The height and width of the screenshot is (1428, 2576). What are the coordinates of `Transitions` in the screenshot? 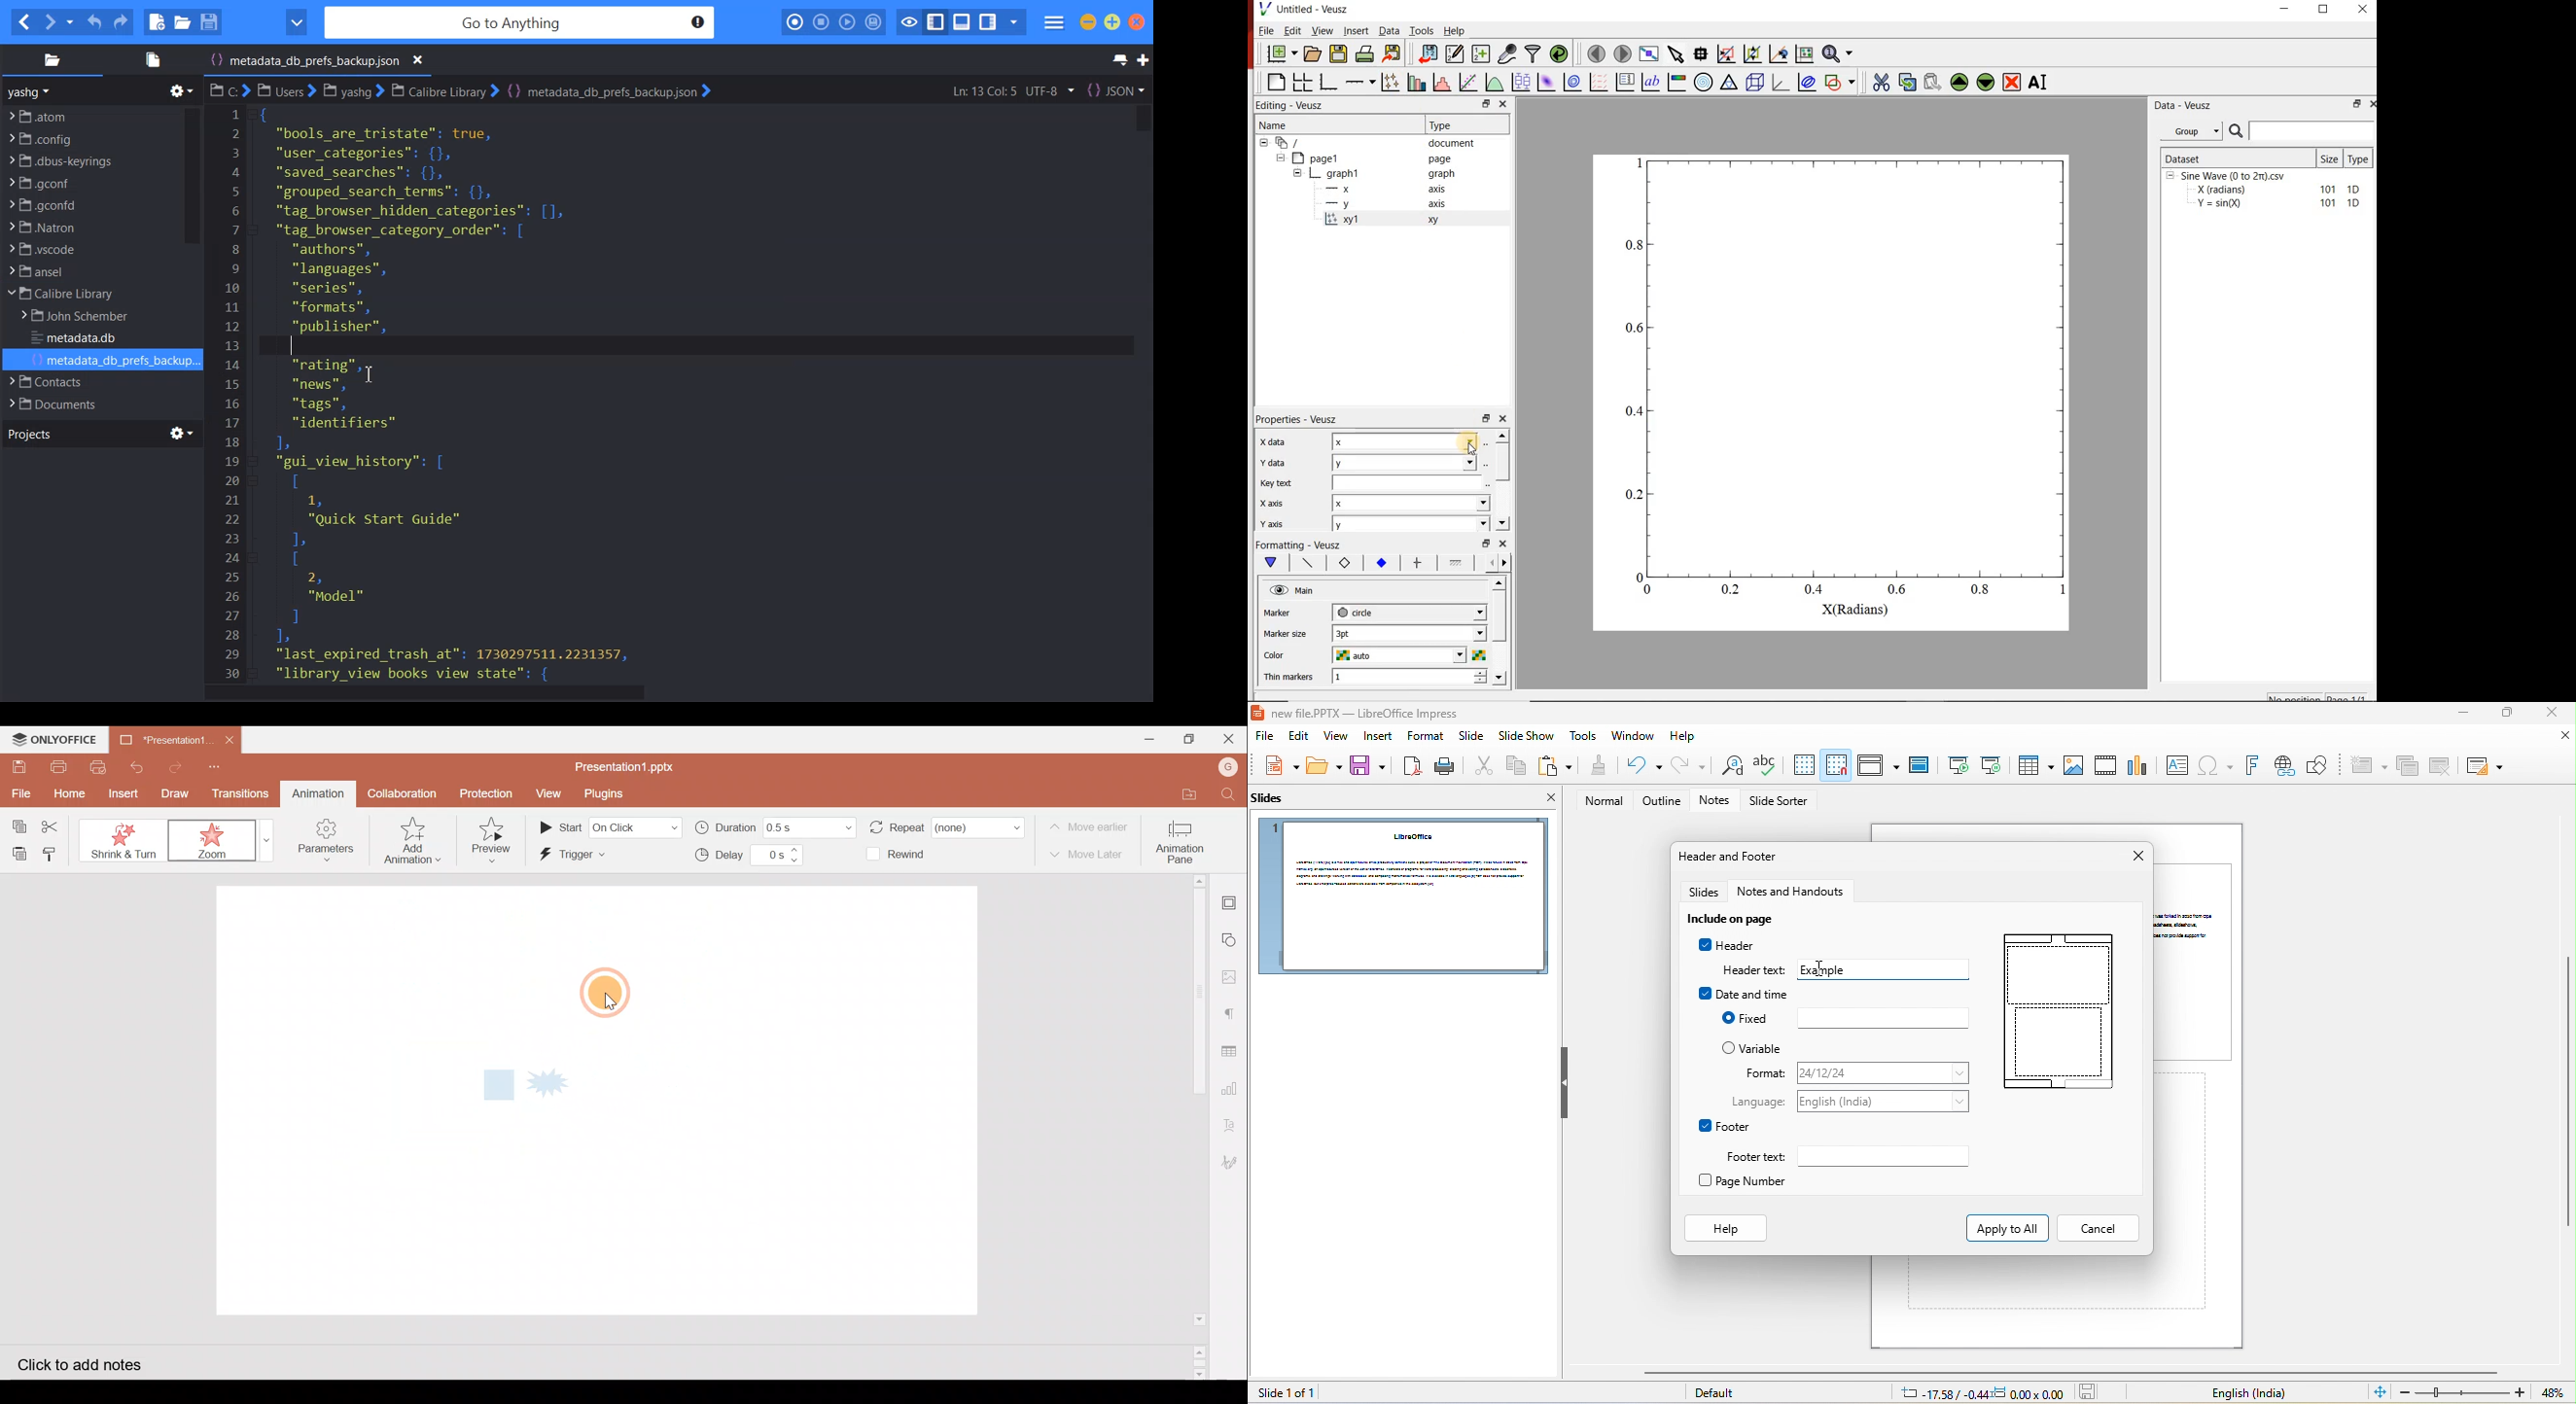 It's located at (241, 793).